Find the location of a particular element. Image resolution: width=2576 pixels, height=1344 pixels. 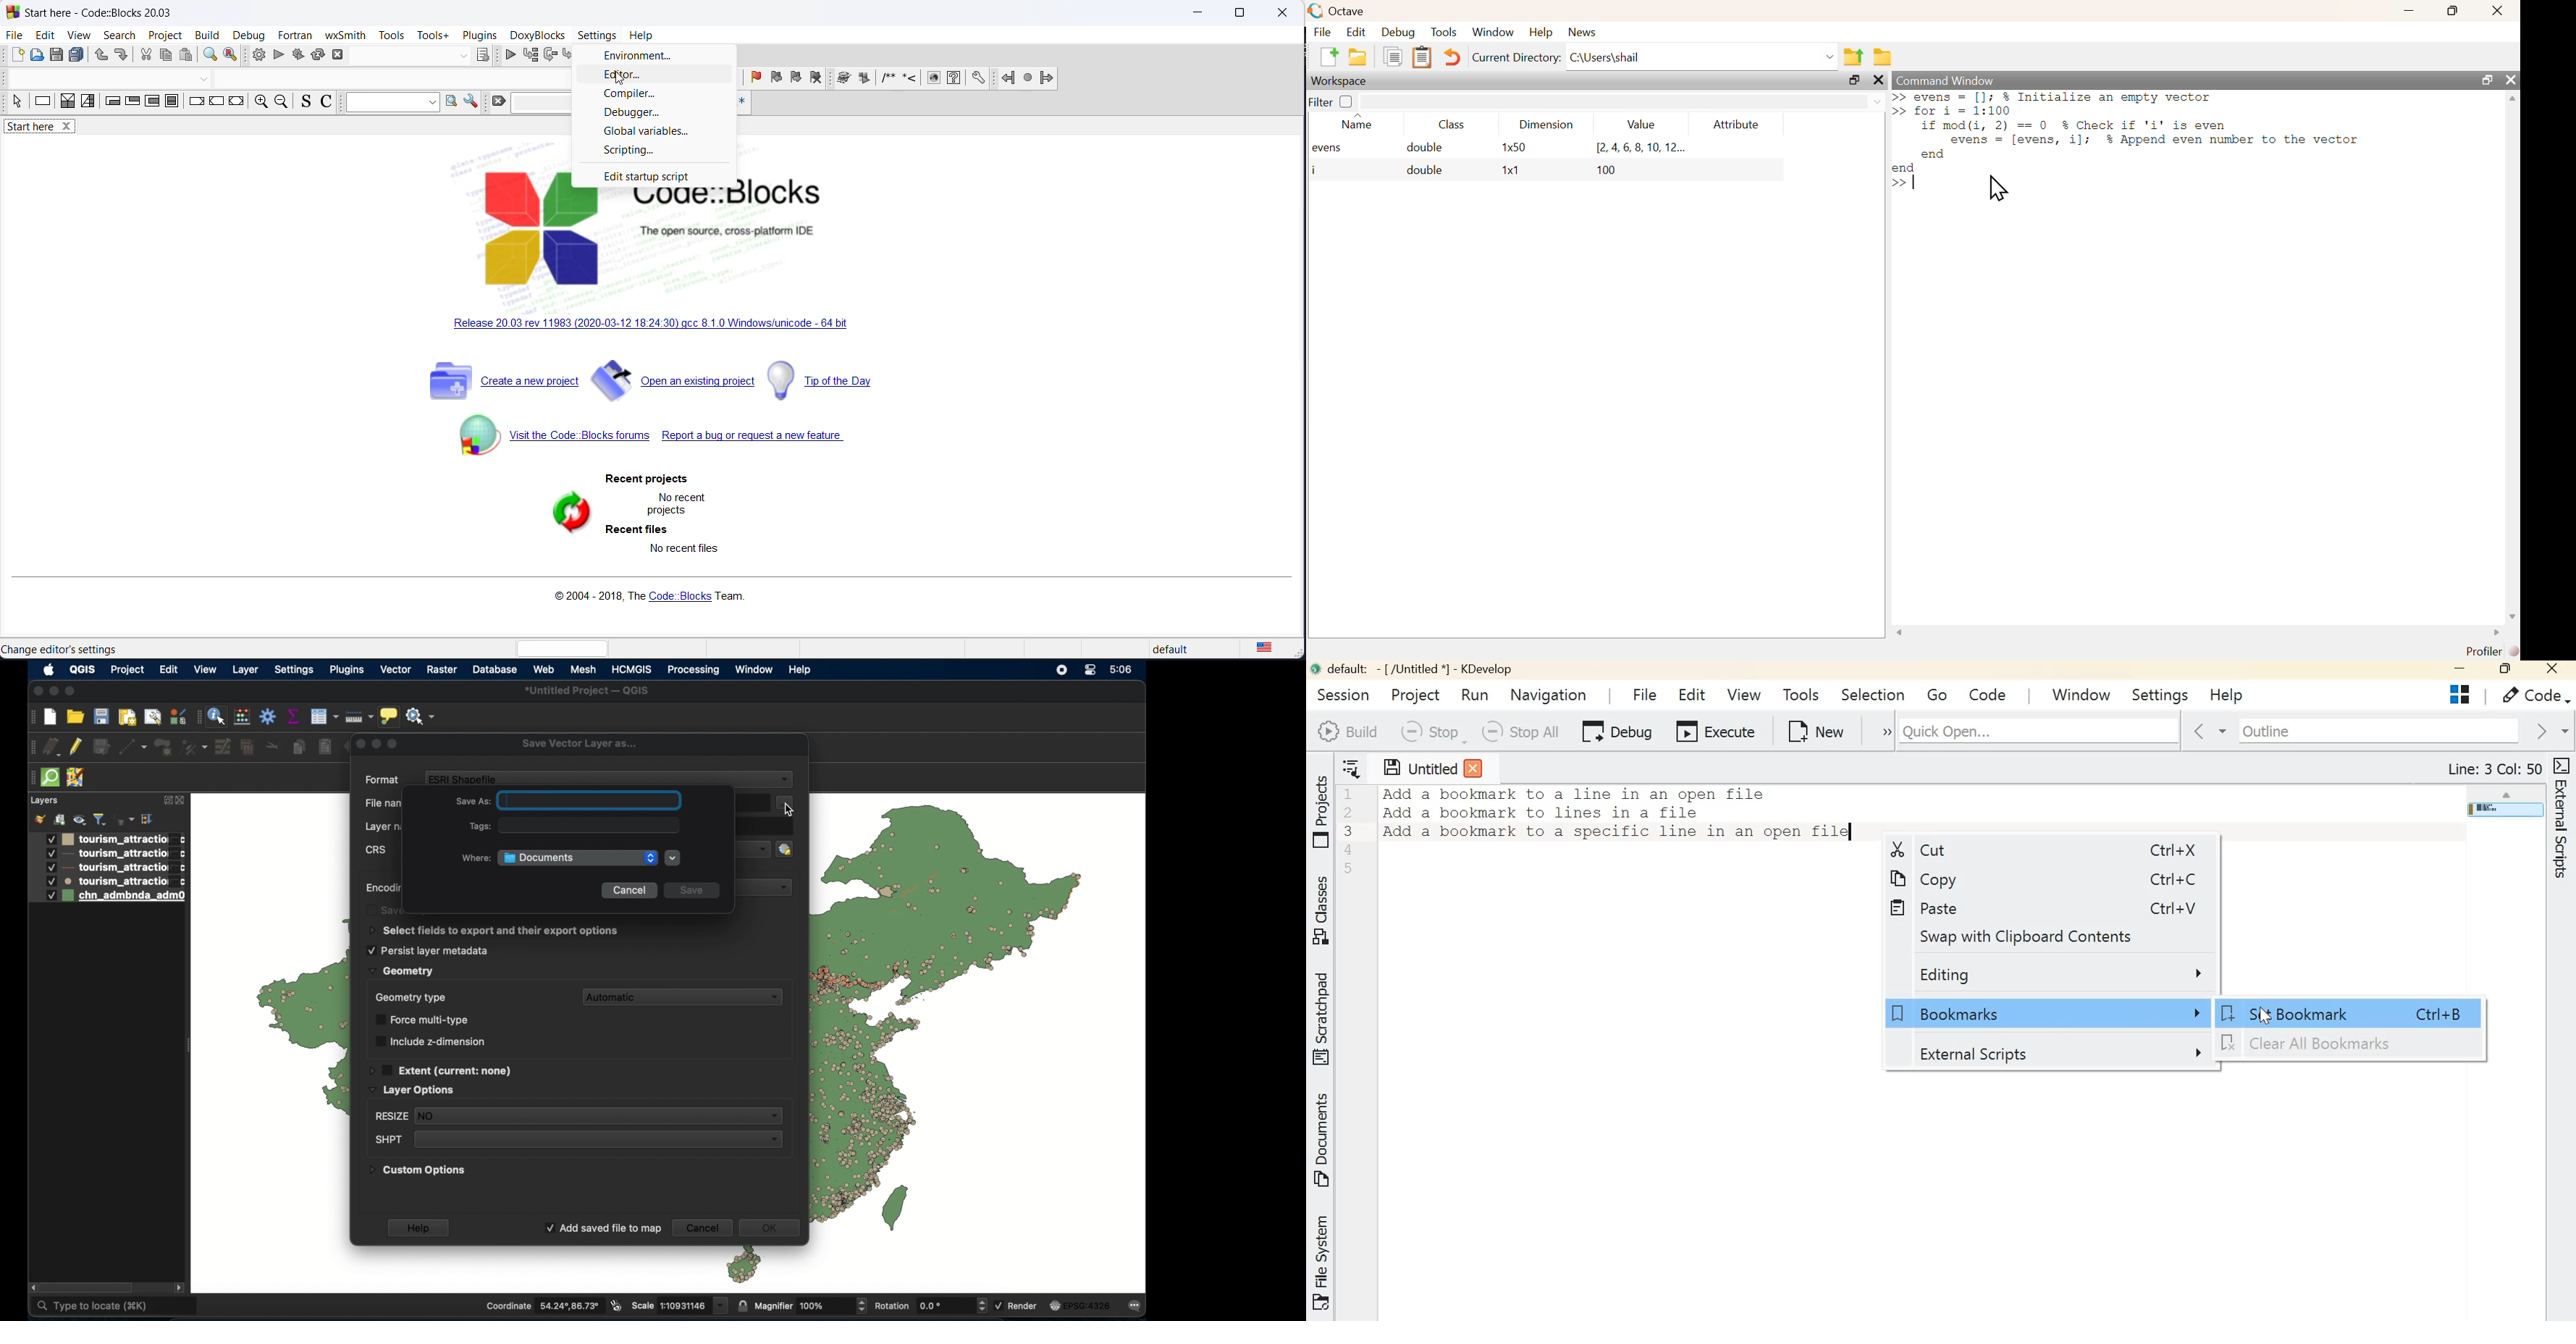

questions is located at coordinates (953, 79).